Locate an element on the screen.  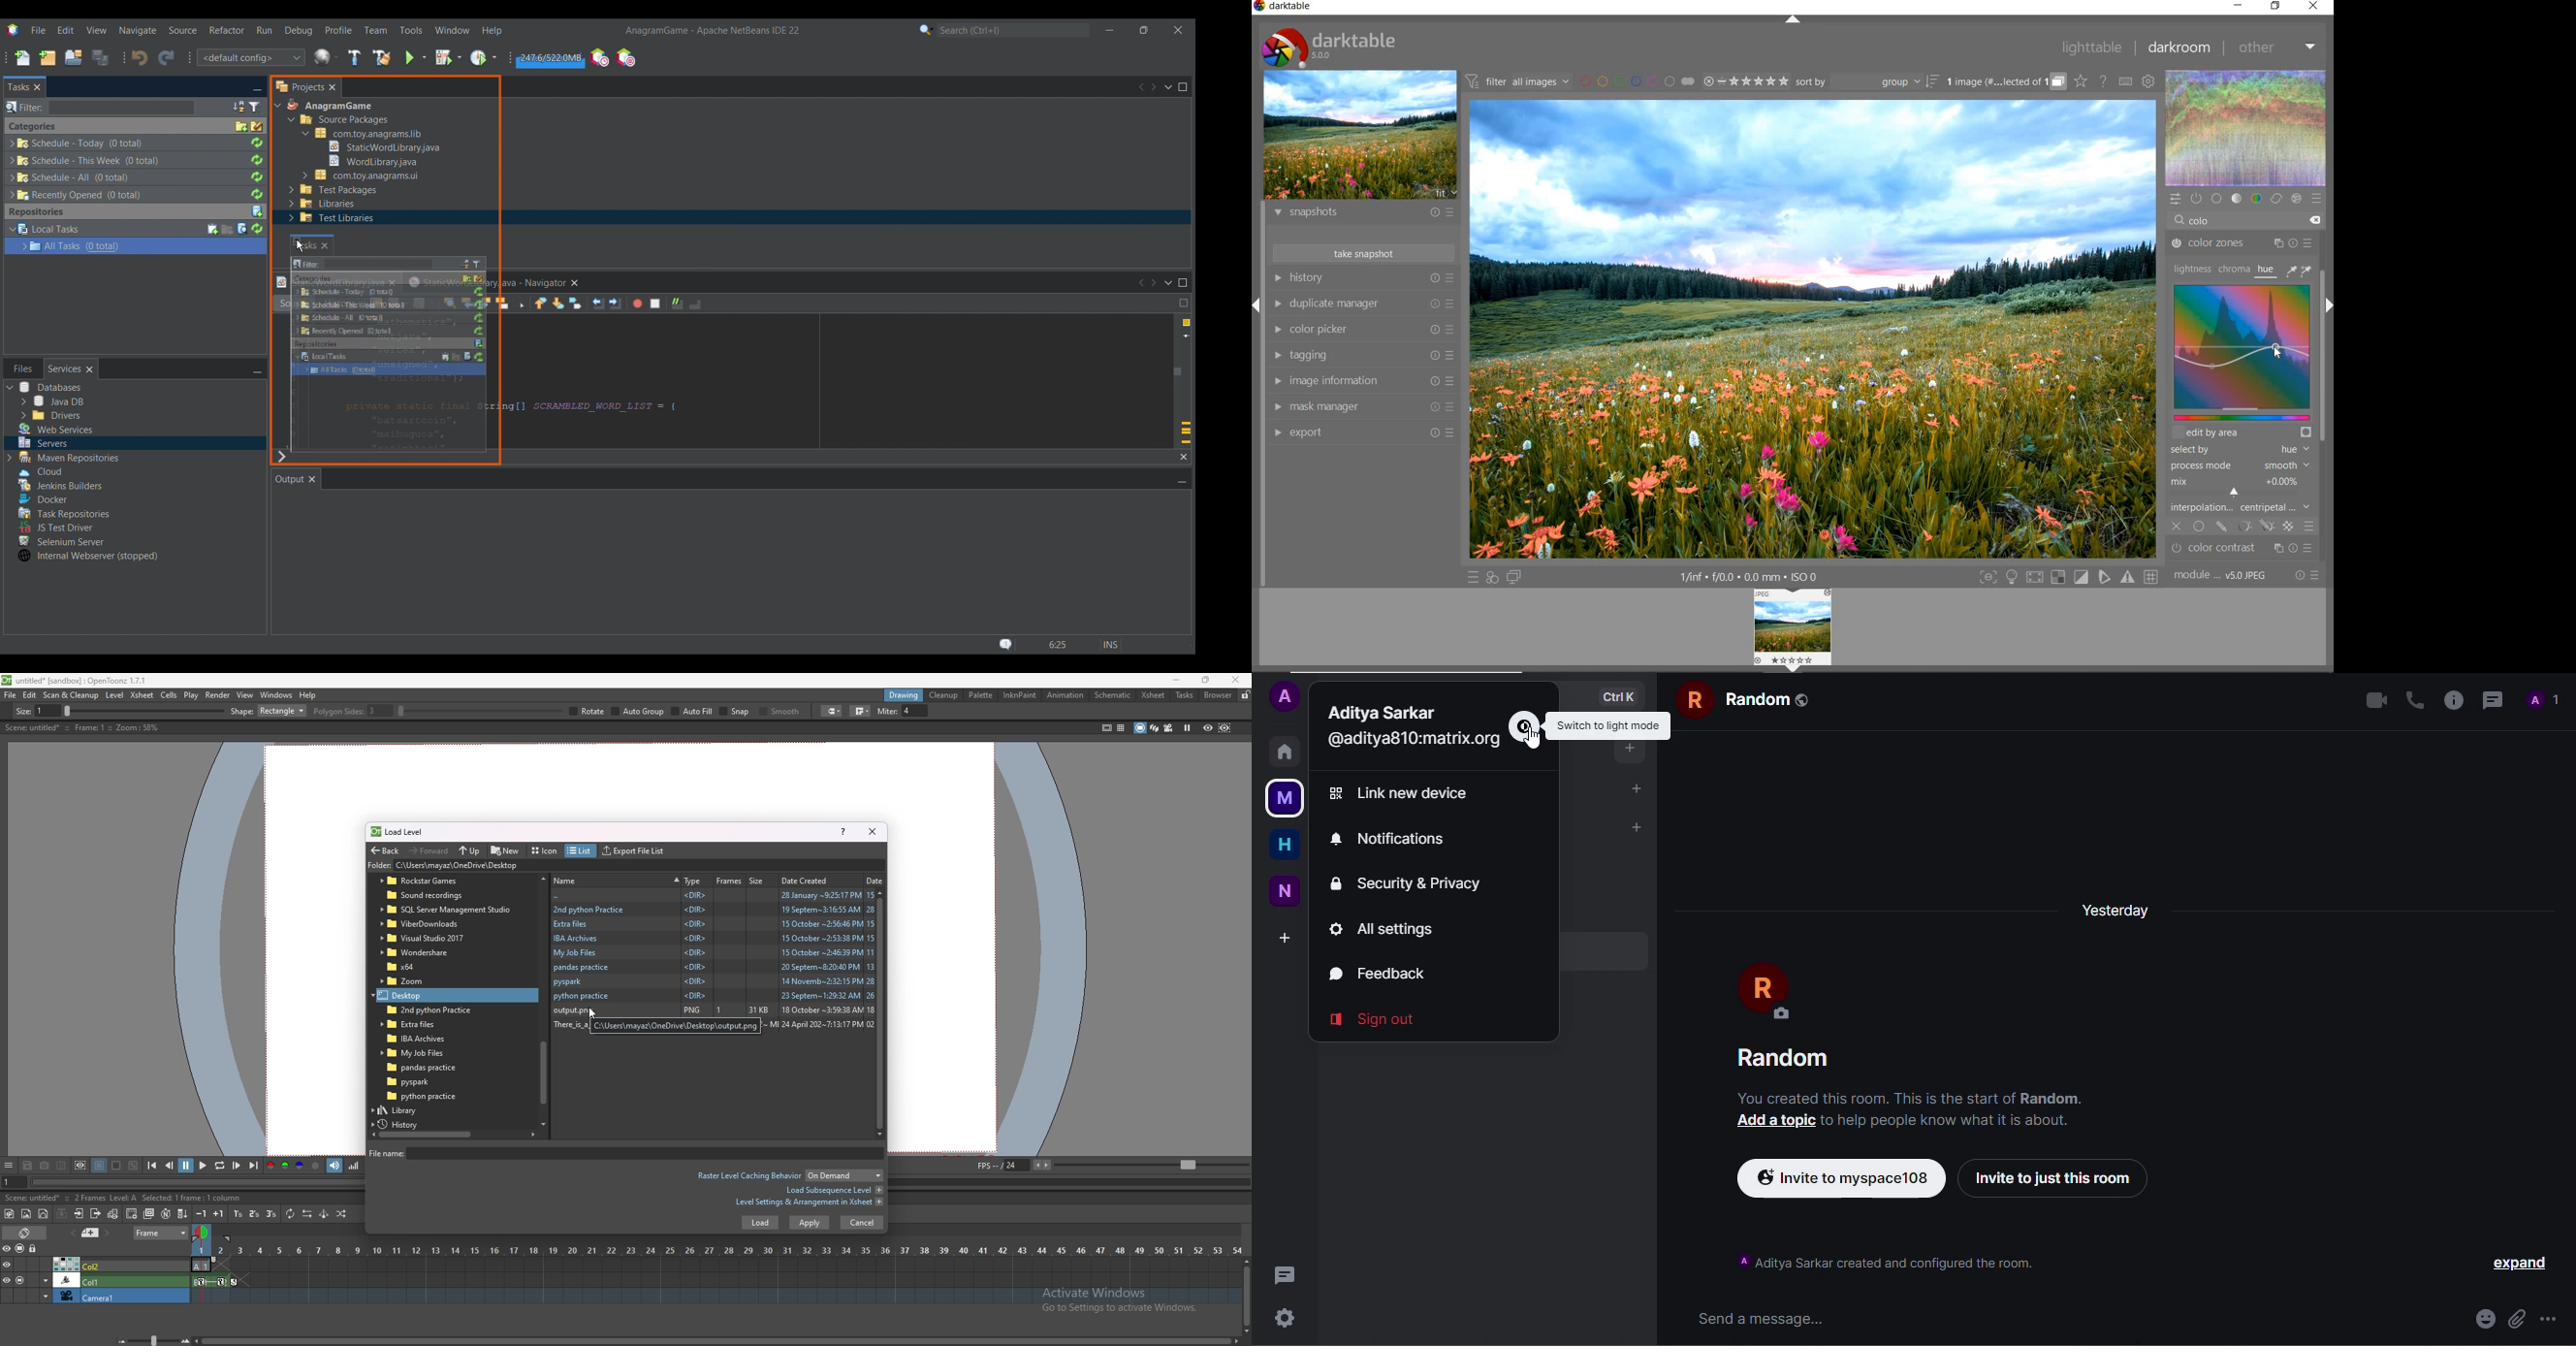
Create new query is located at coordinates (227, 229).